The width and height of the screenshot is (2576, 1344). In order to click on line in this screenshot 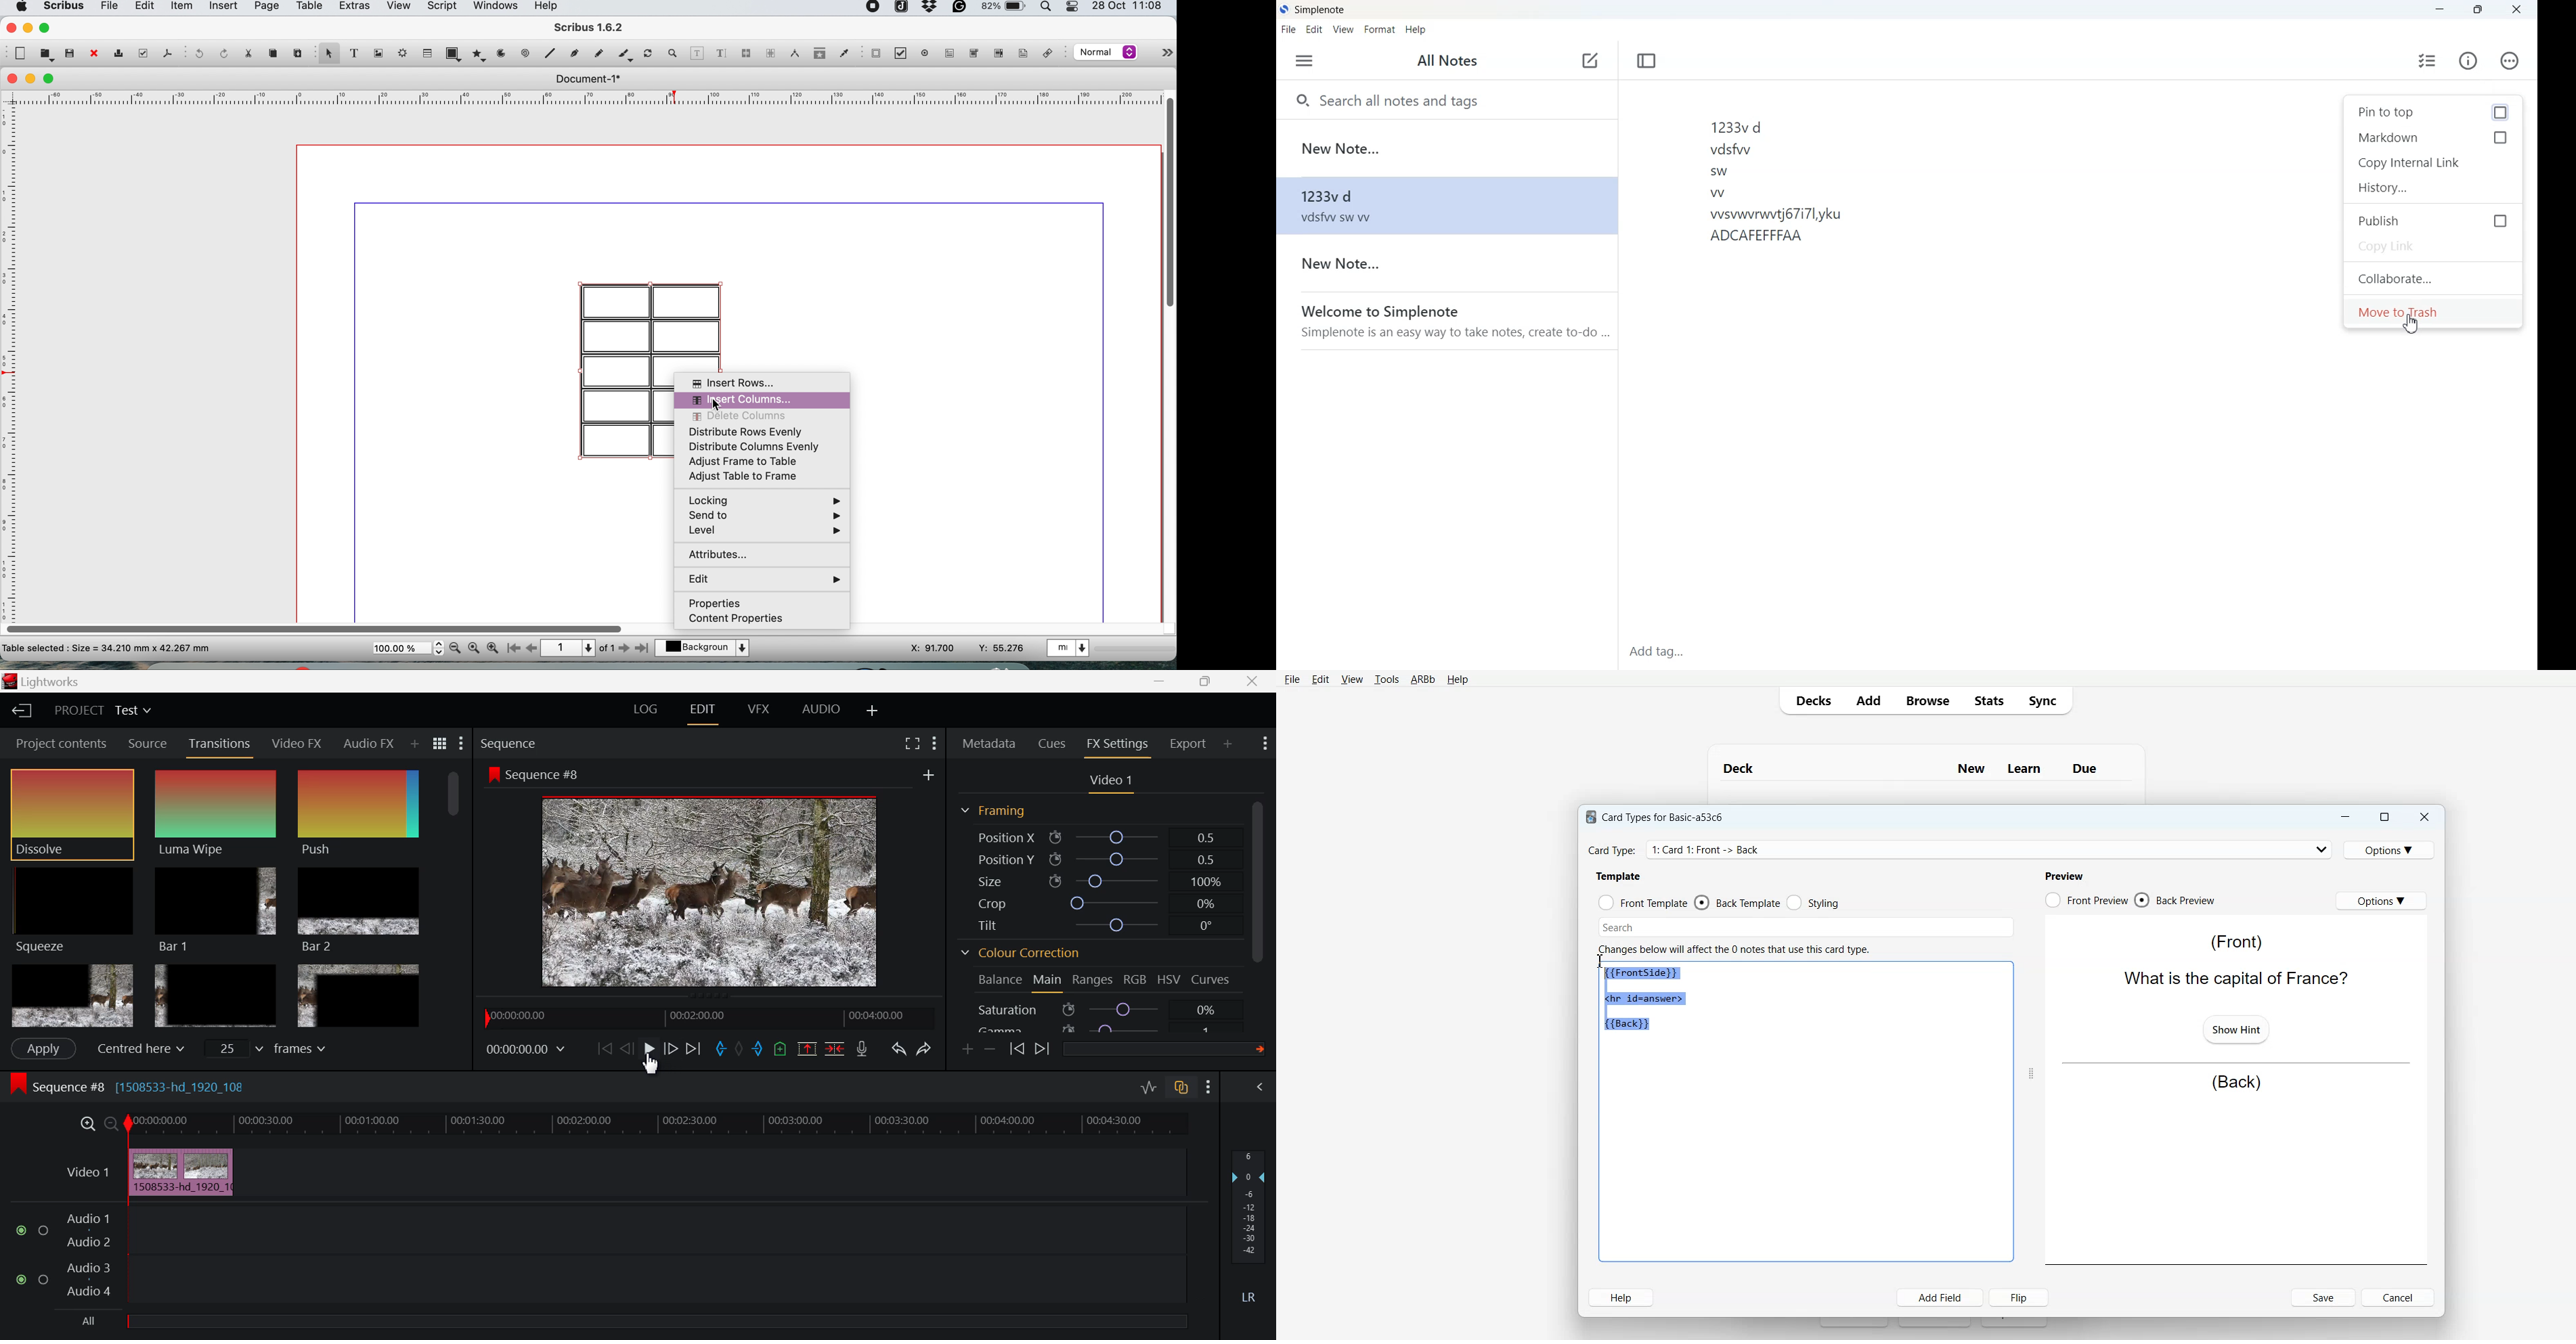, I will do `click(548, 53)`.